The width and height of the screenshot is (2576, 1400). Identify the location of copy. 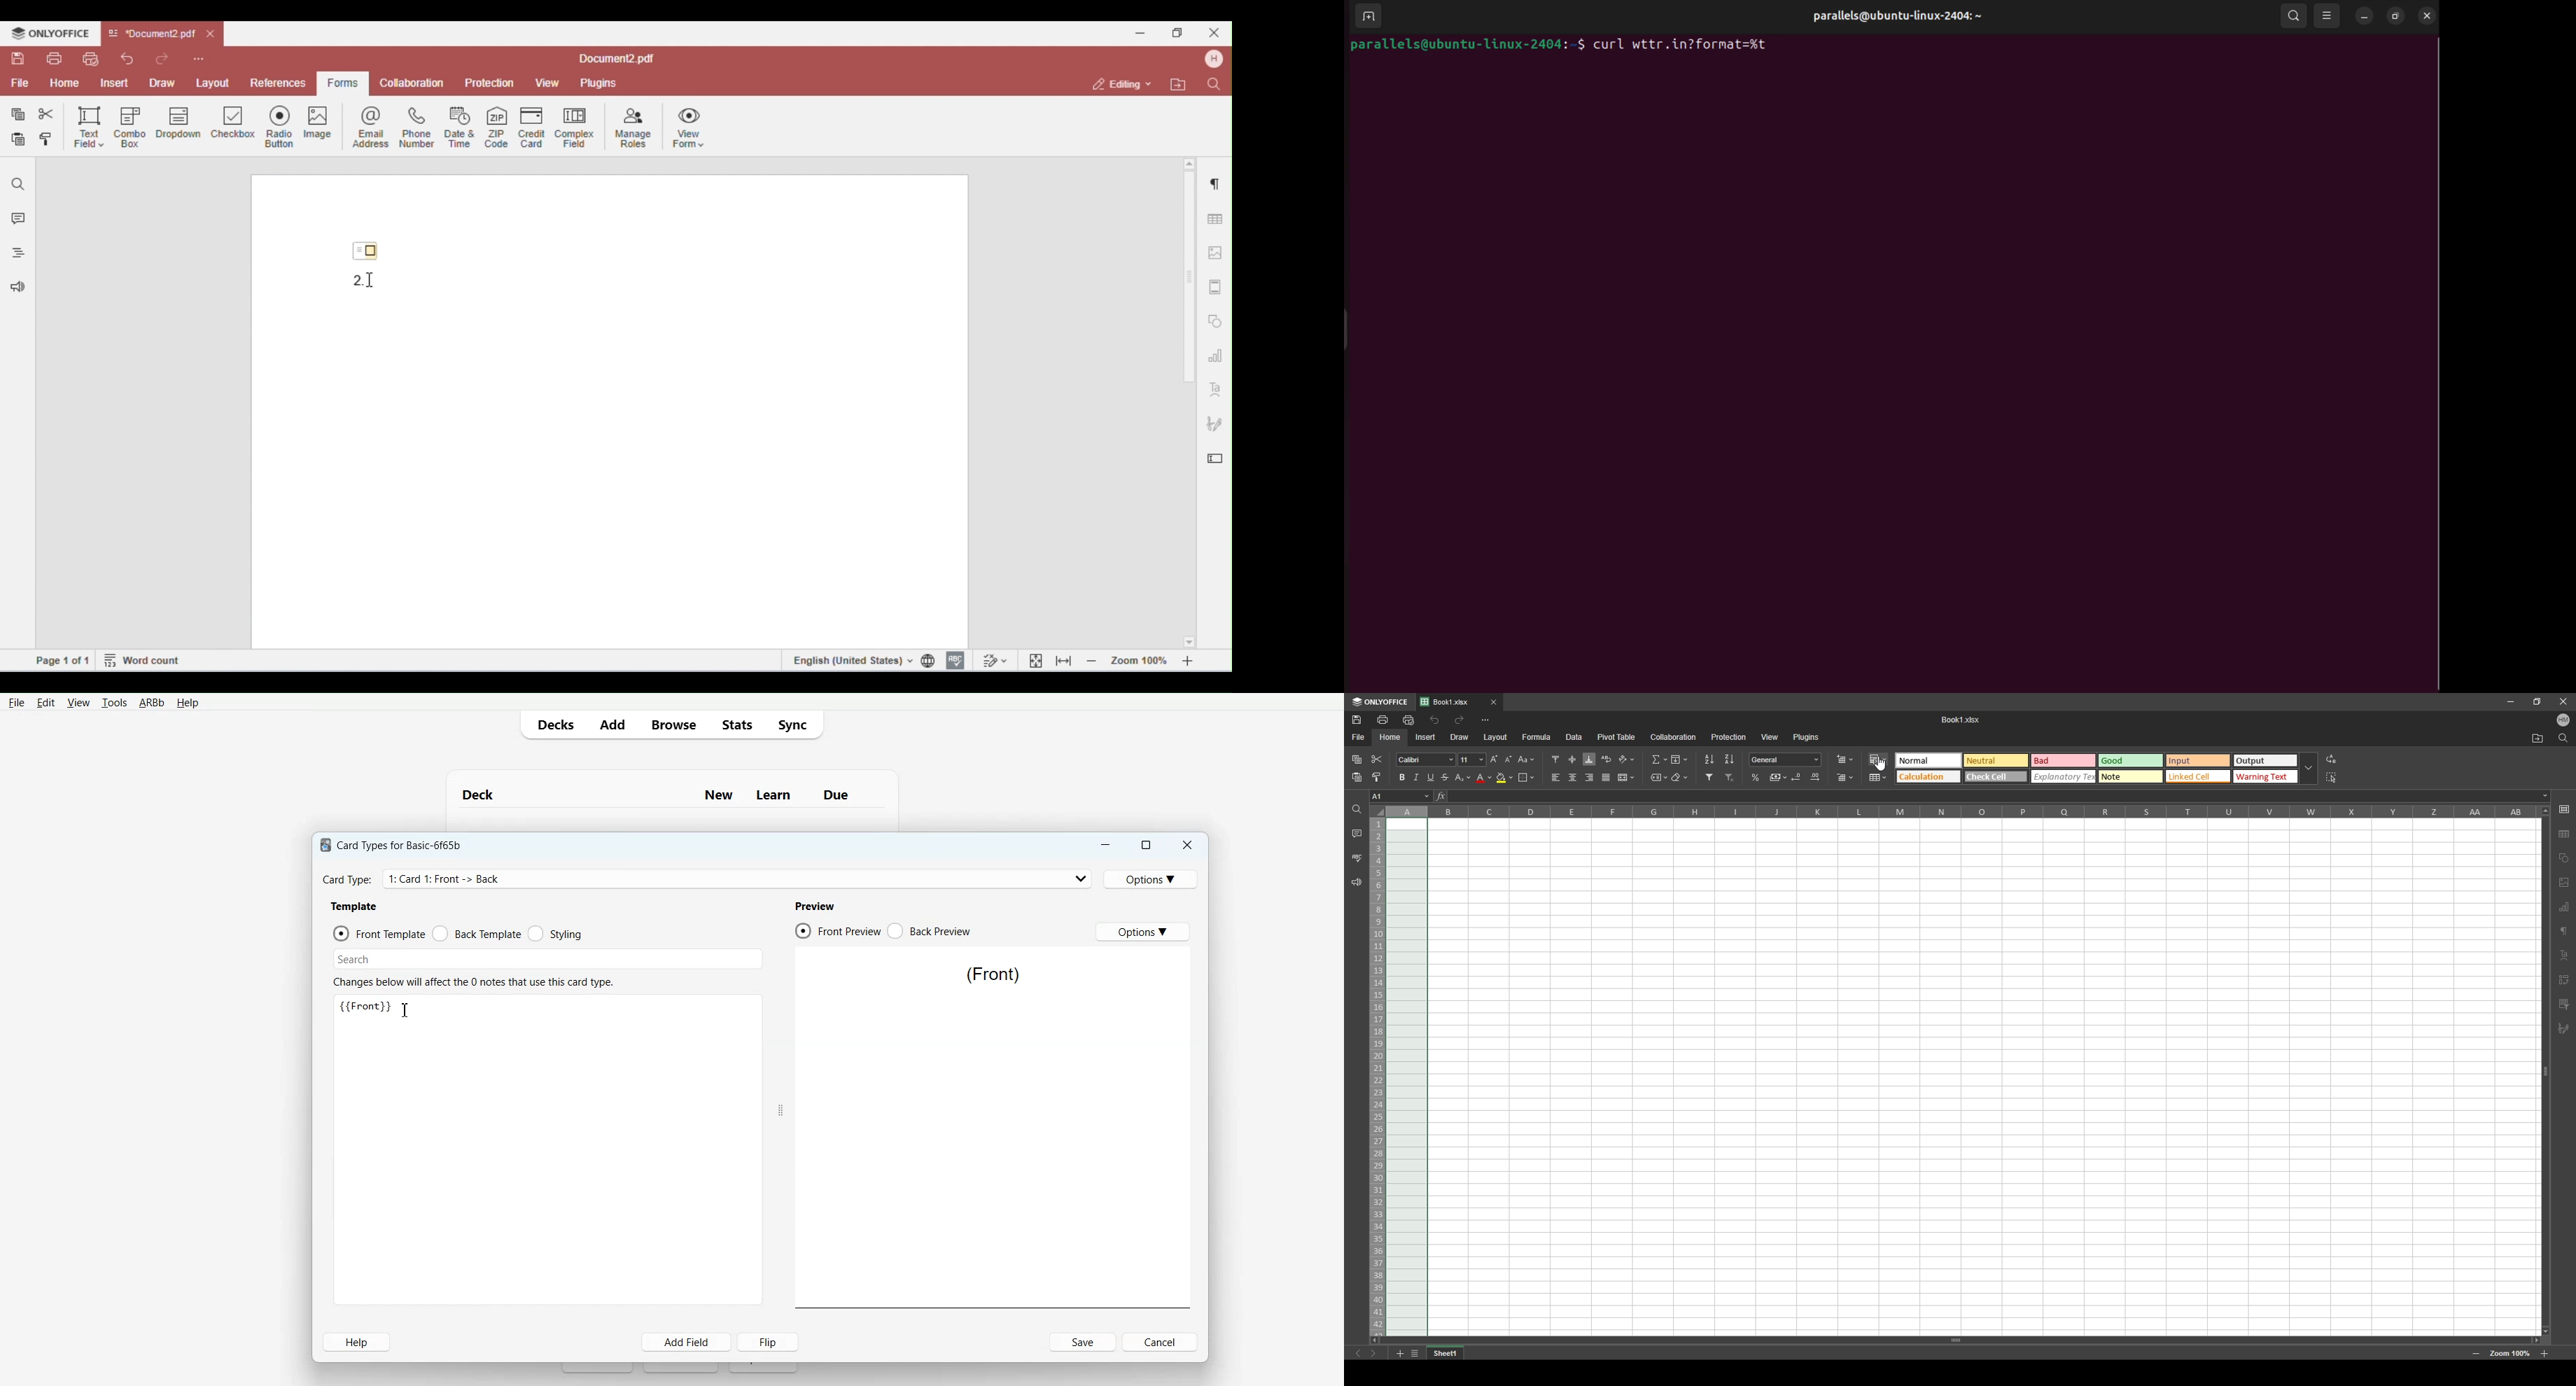
(1357, 759).